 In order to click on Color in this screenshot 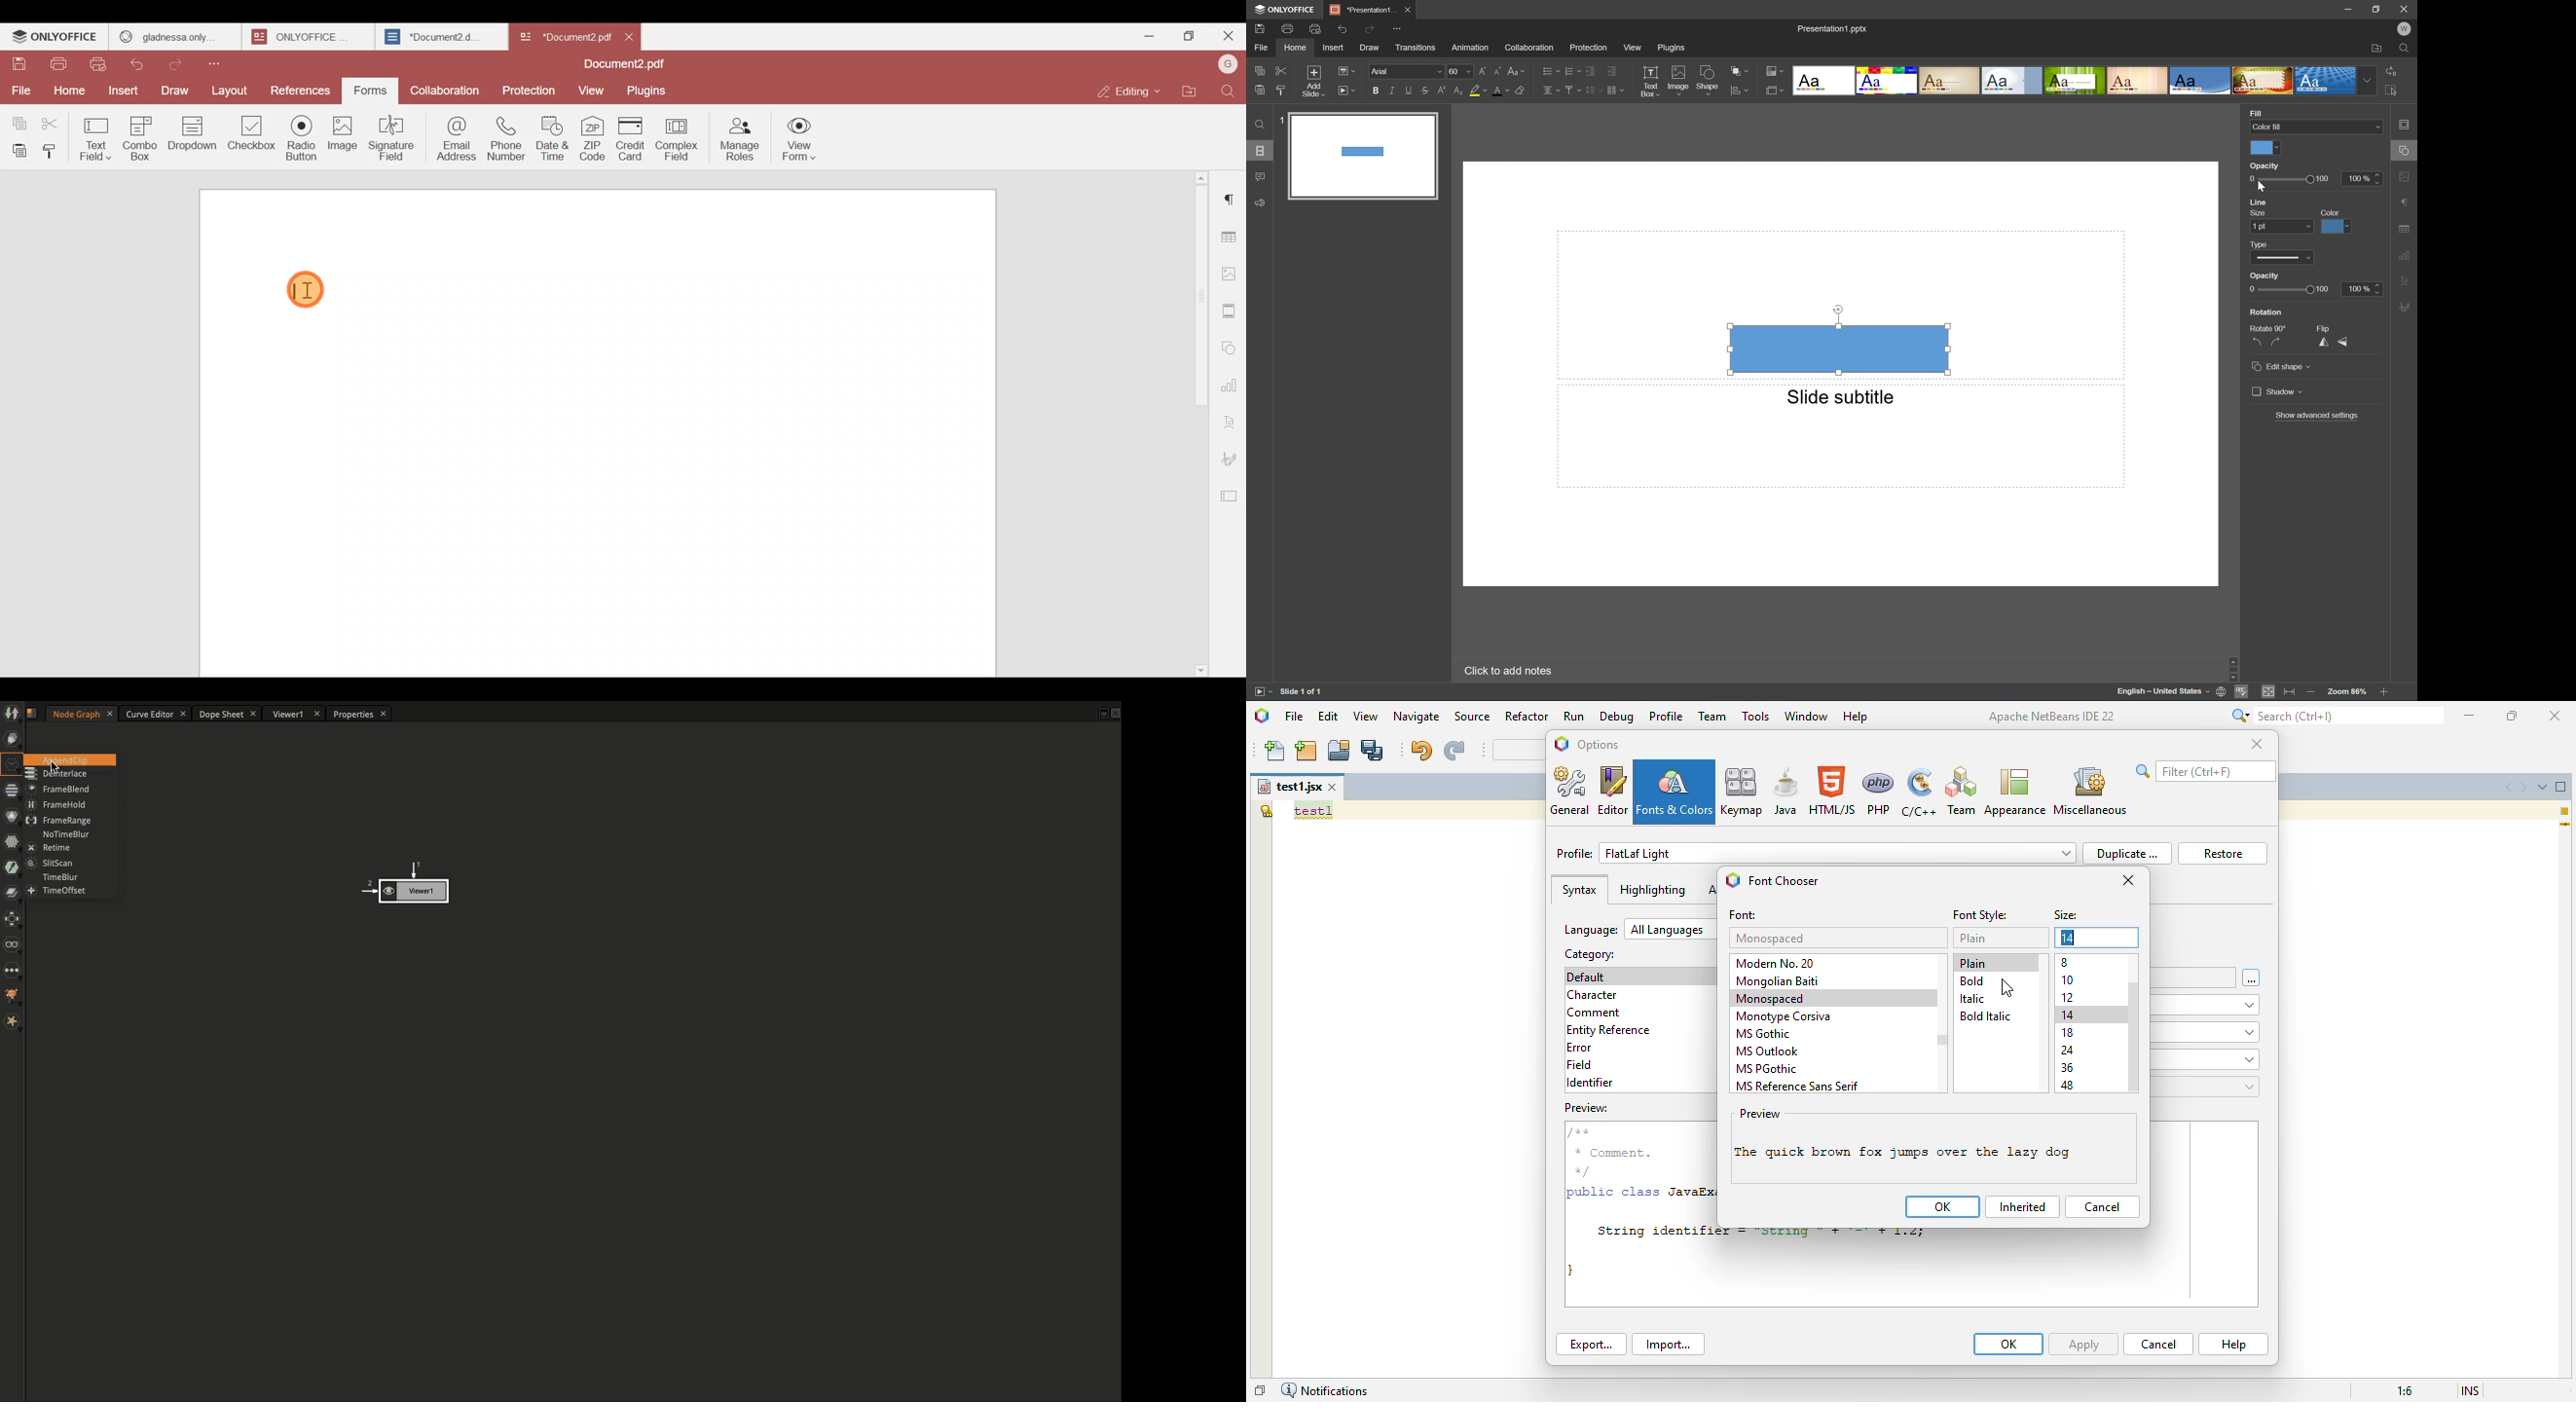, I will do `click(2331, 212)`.